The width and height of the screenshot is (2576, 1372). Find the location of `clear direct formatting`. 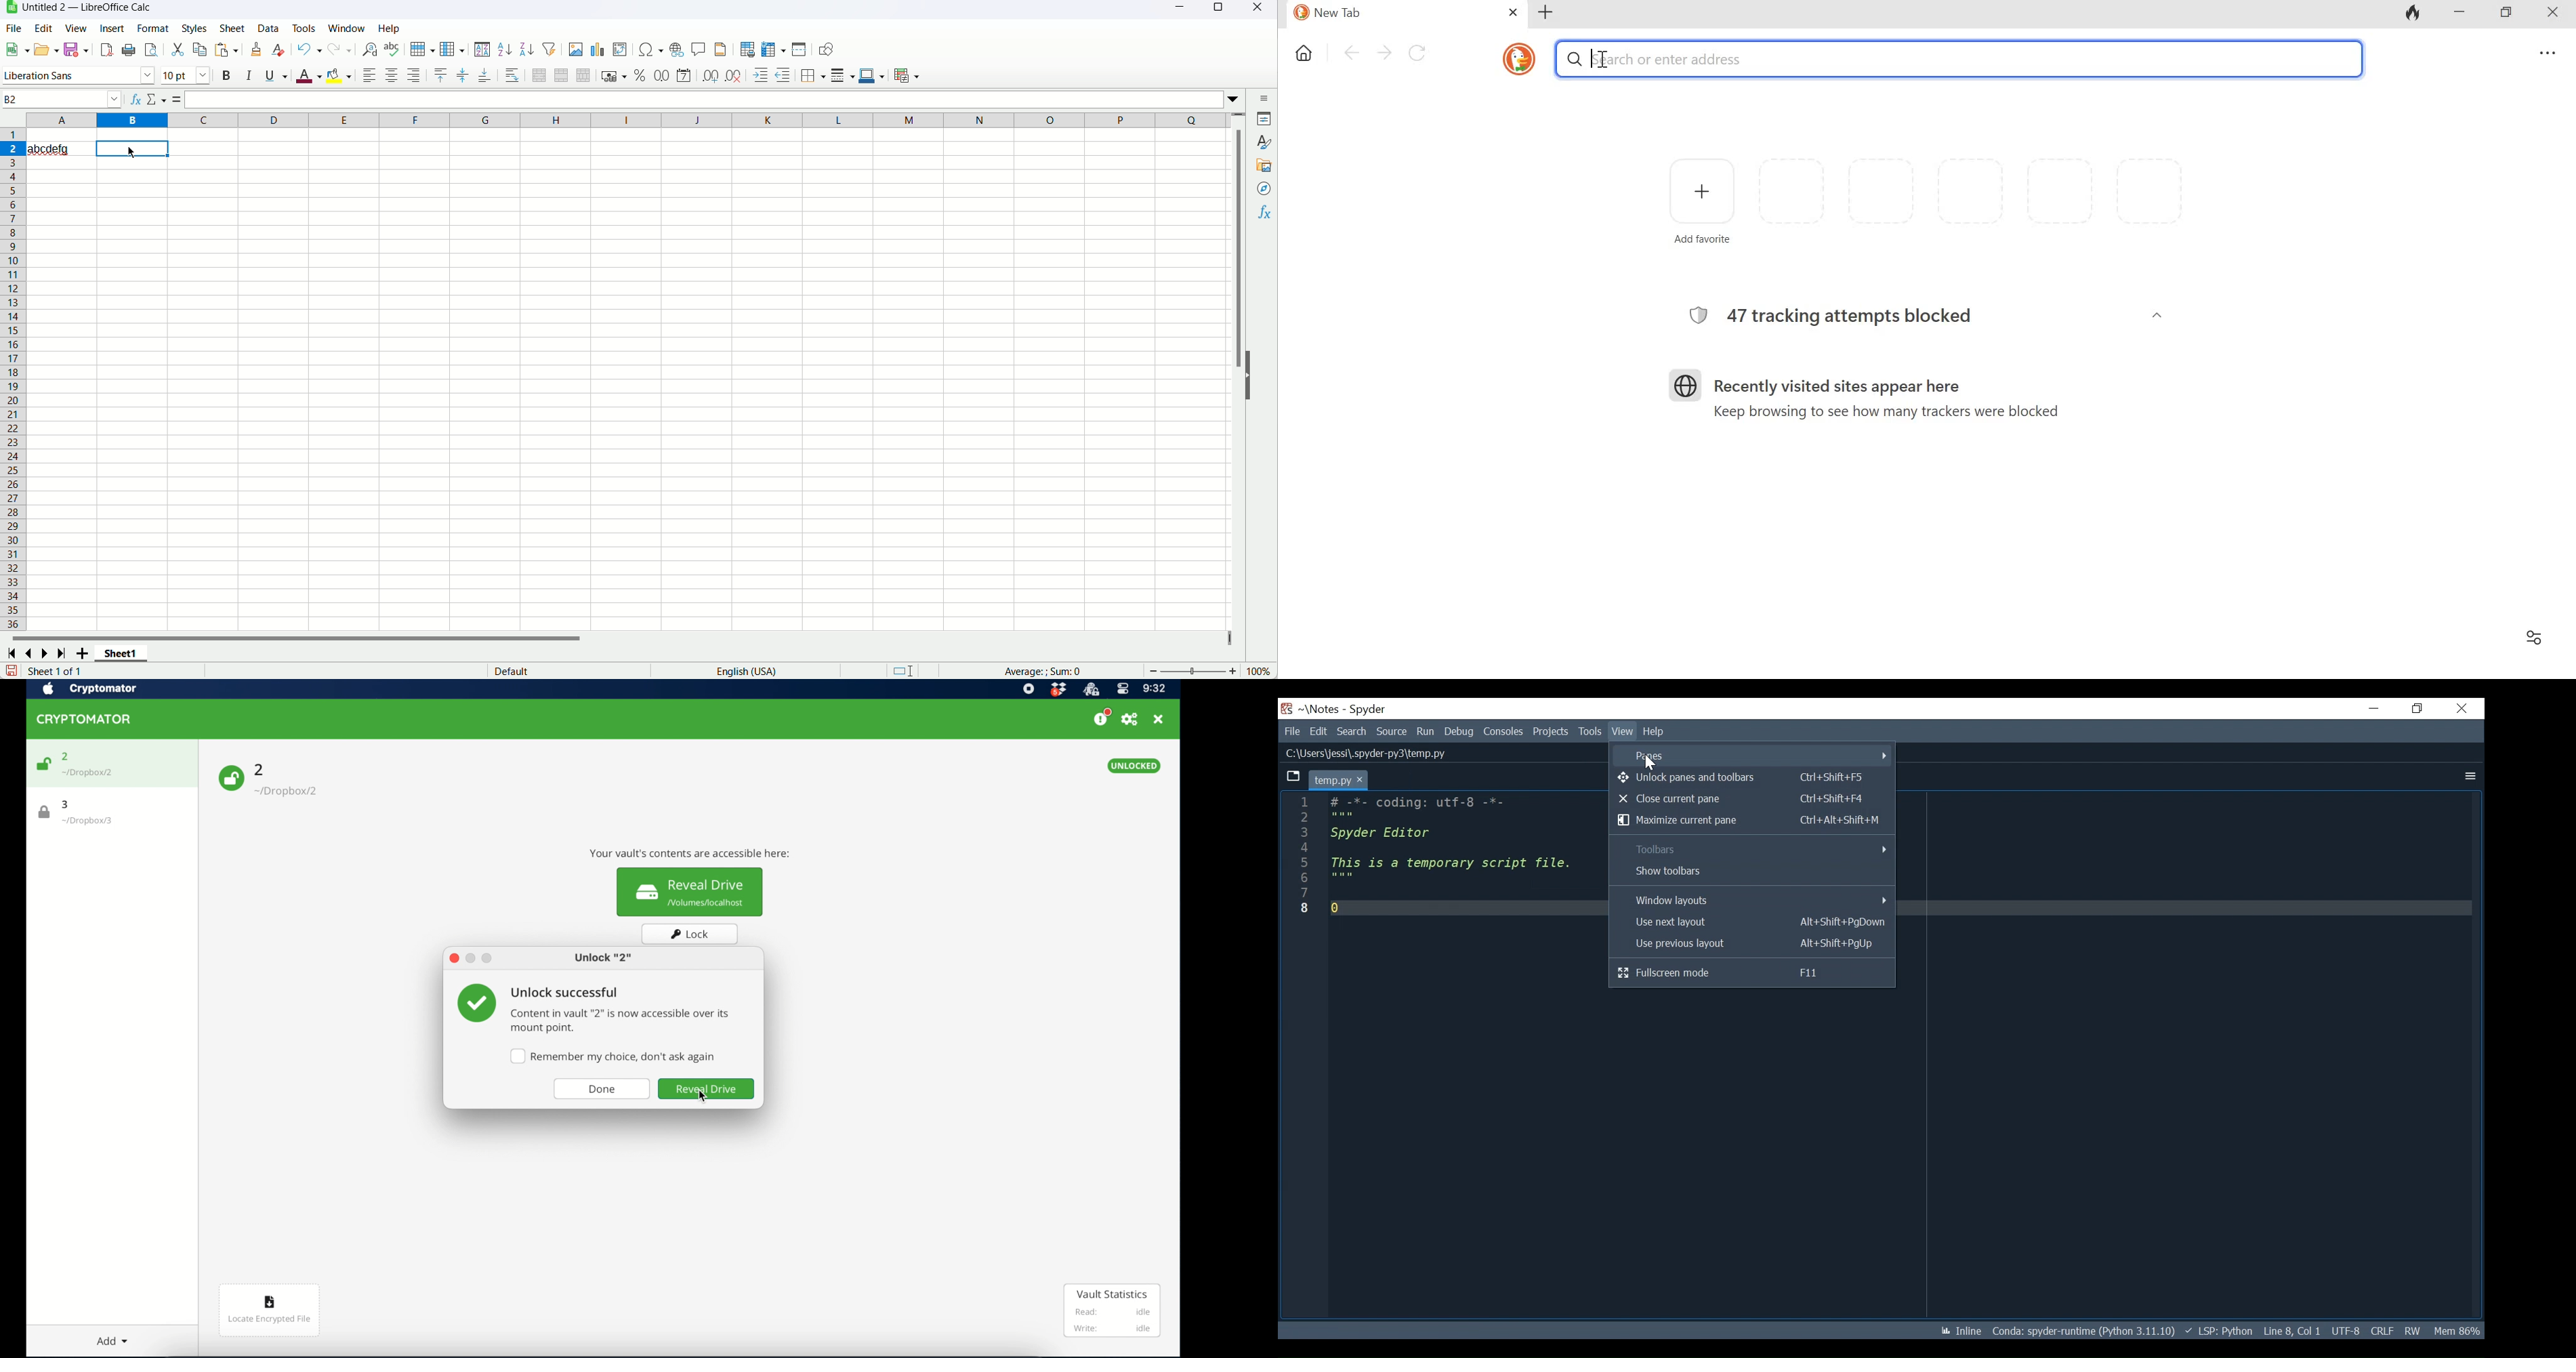

clear direct formatting is located at coordinates (278, 51).